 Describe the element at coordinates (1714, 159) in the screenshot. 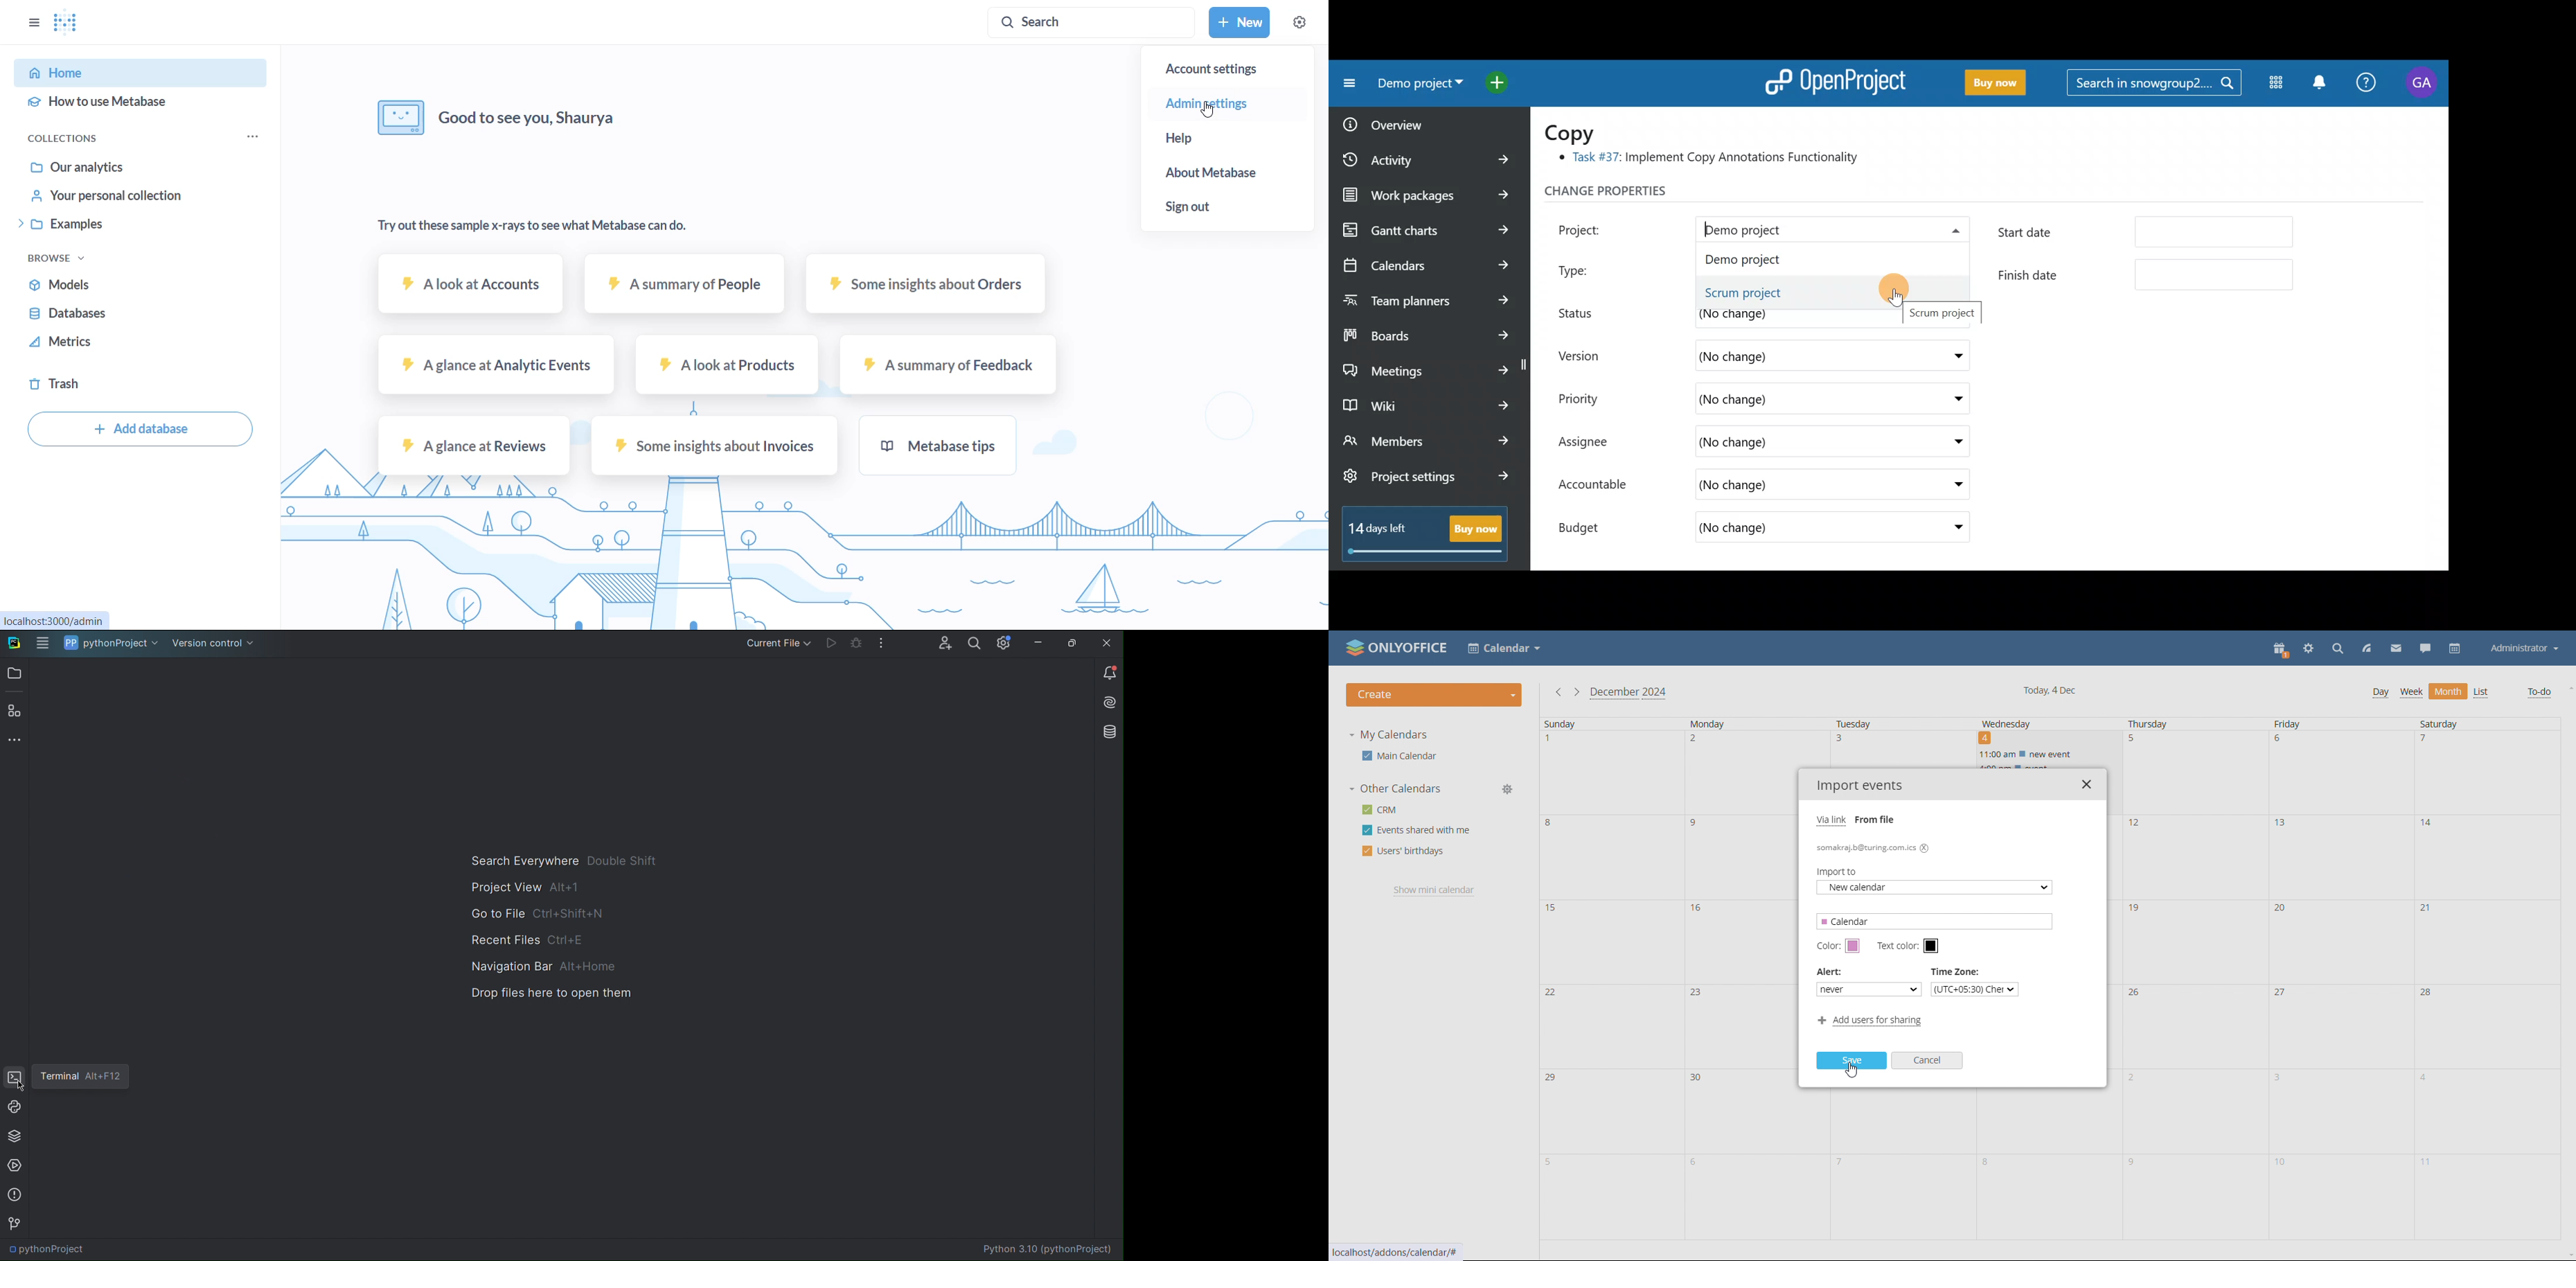

I see `® Task #37: Implement Copy Annotations Functionality` at that location.